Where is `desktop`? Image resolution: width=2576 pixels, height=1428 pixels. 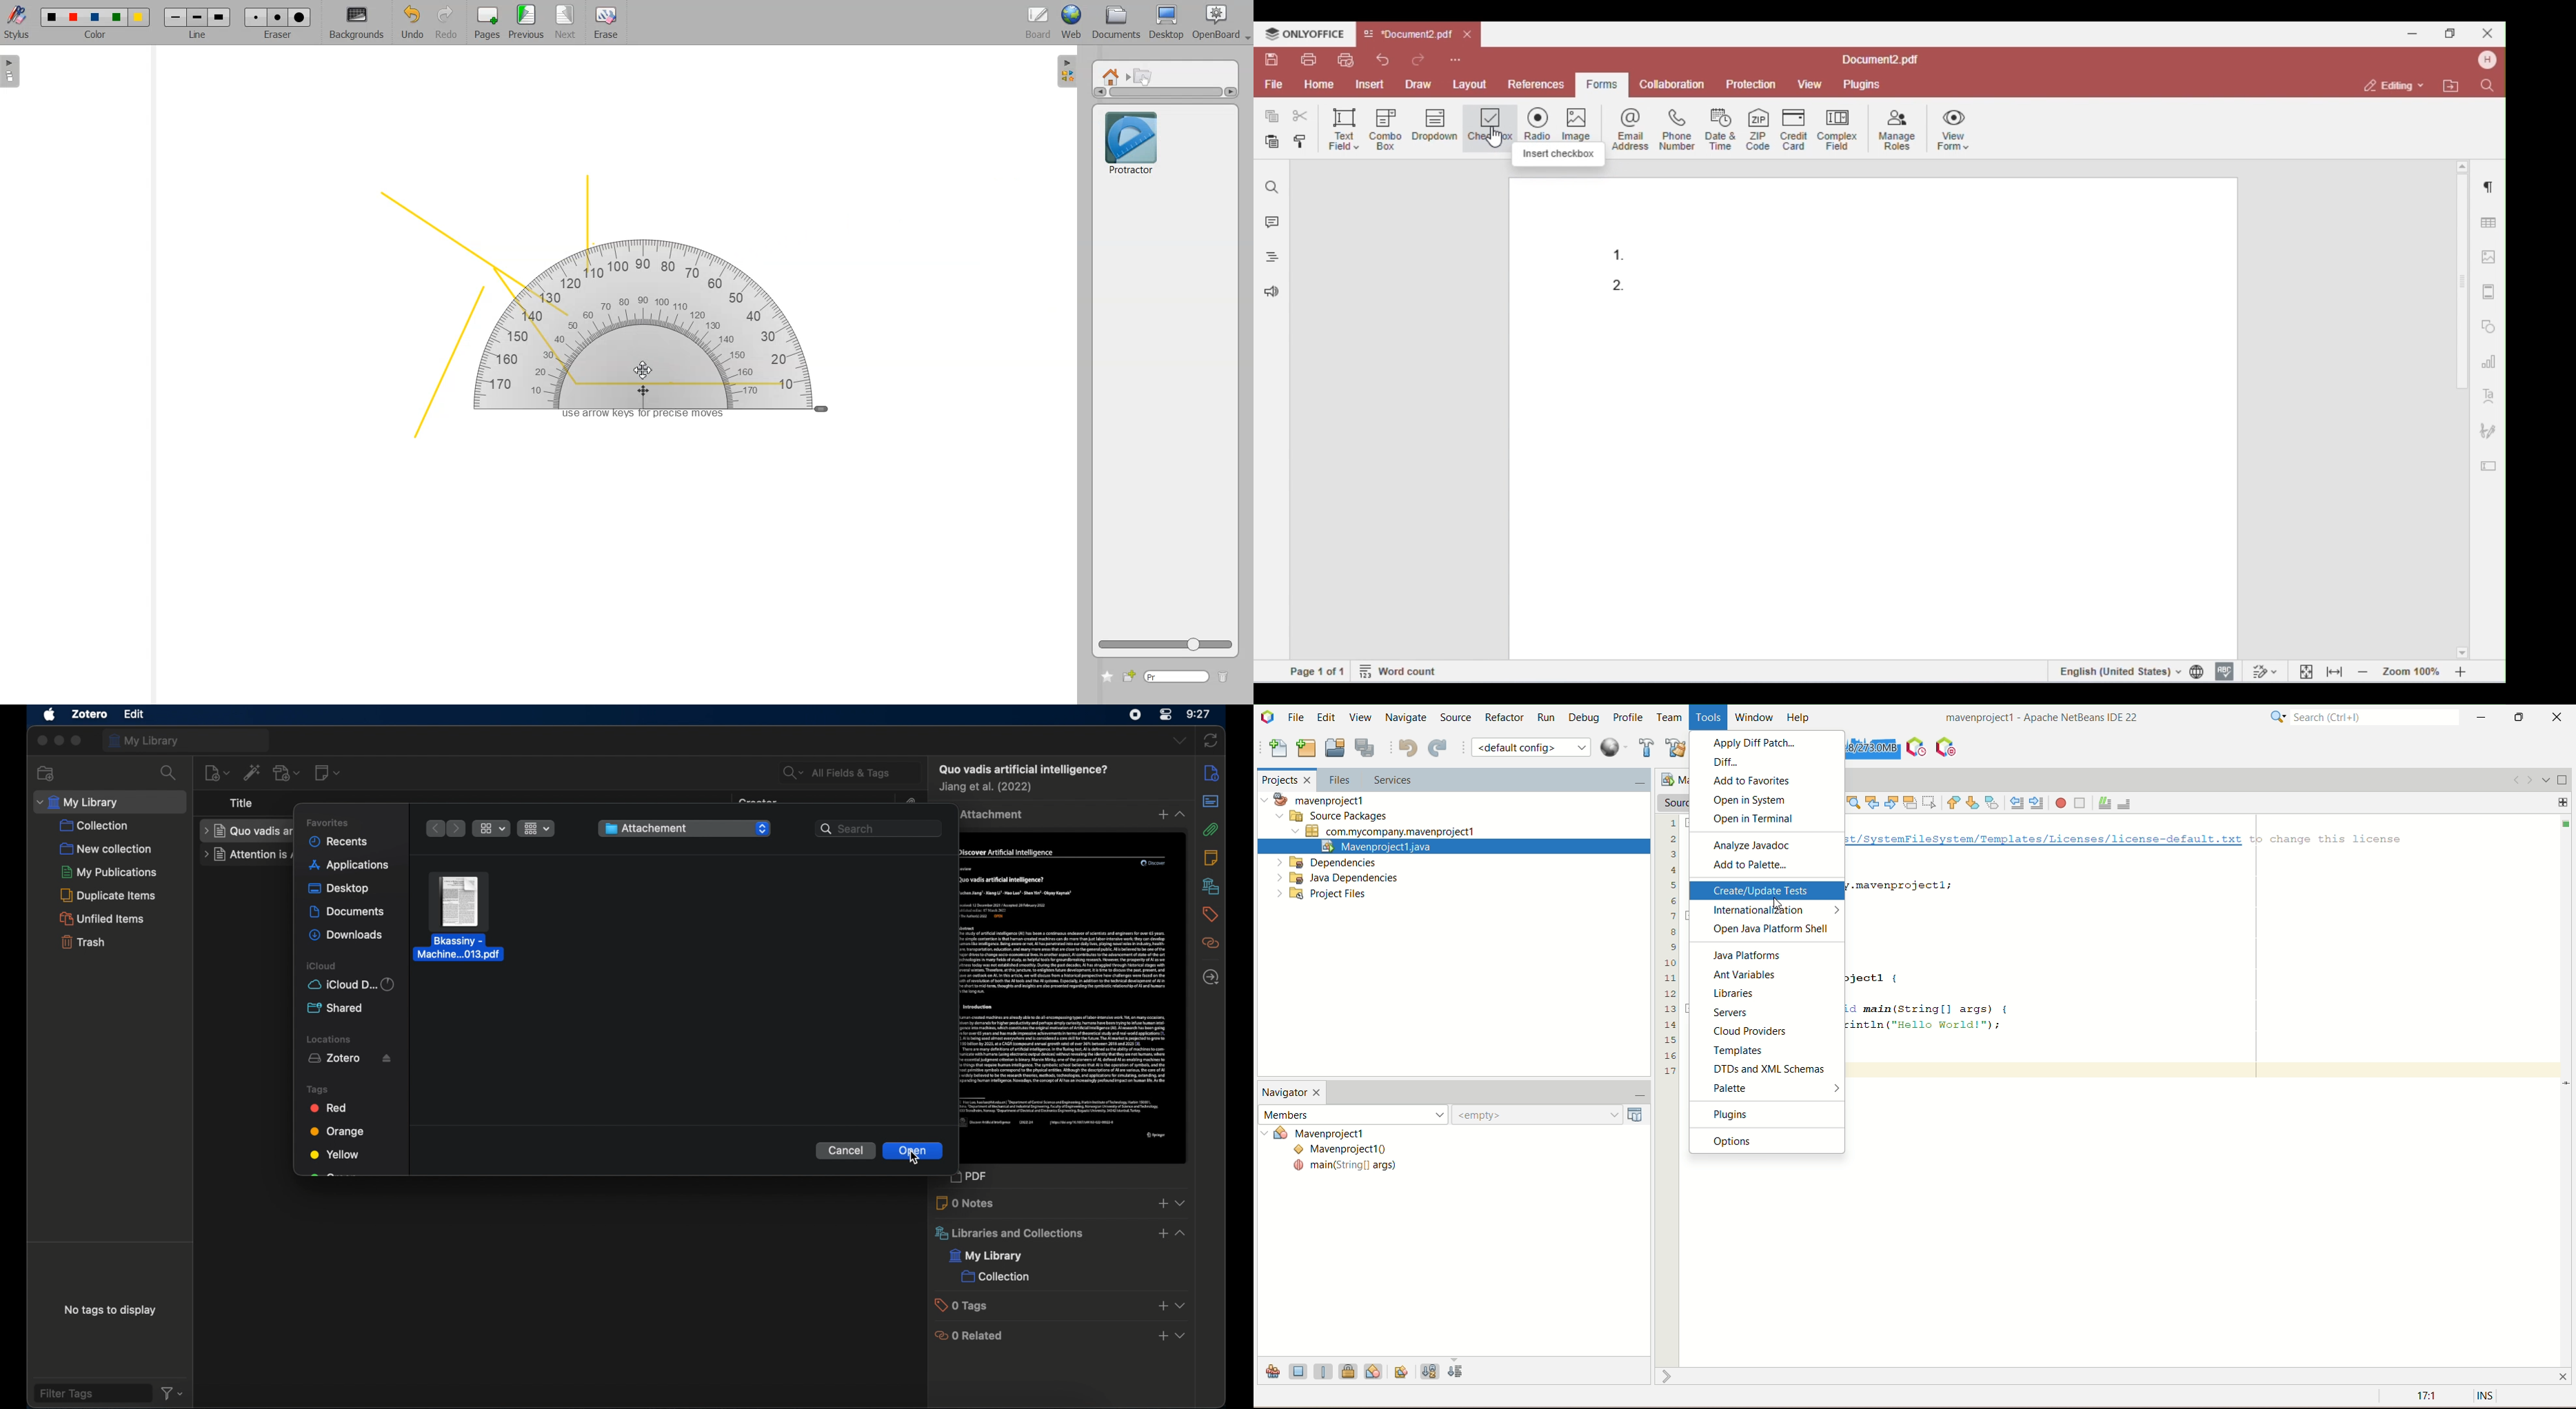
desktop is located at coordinates (340, 889).